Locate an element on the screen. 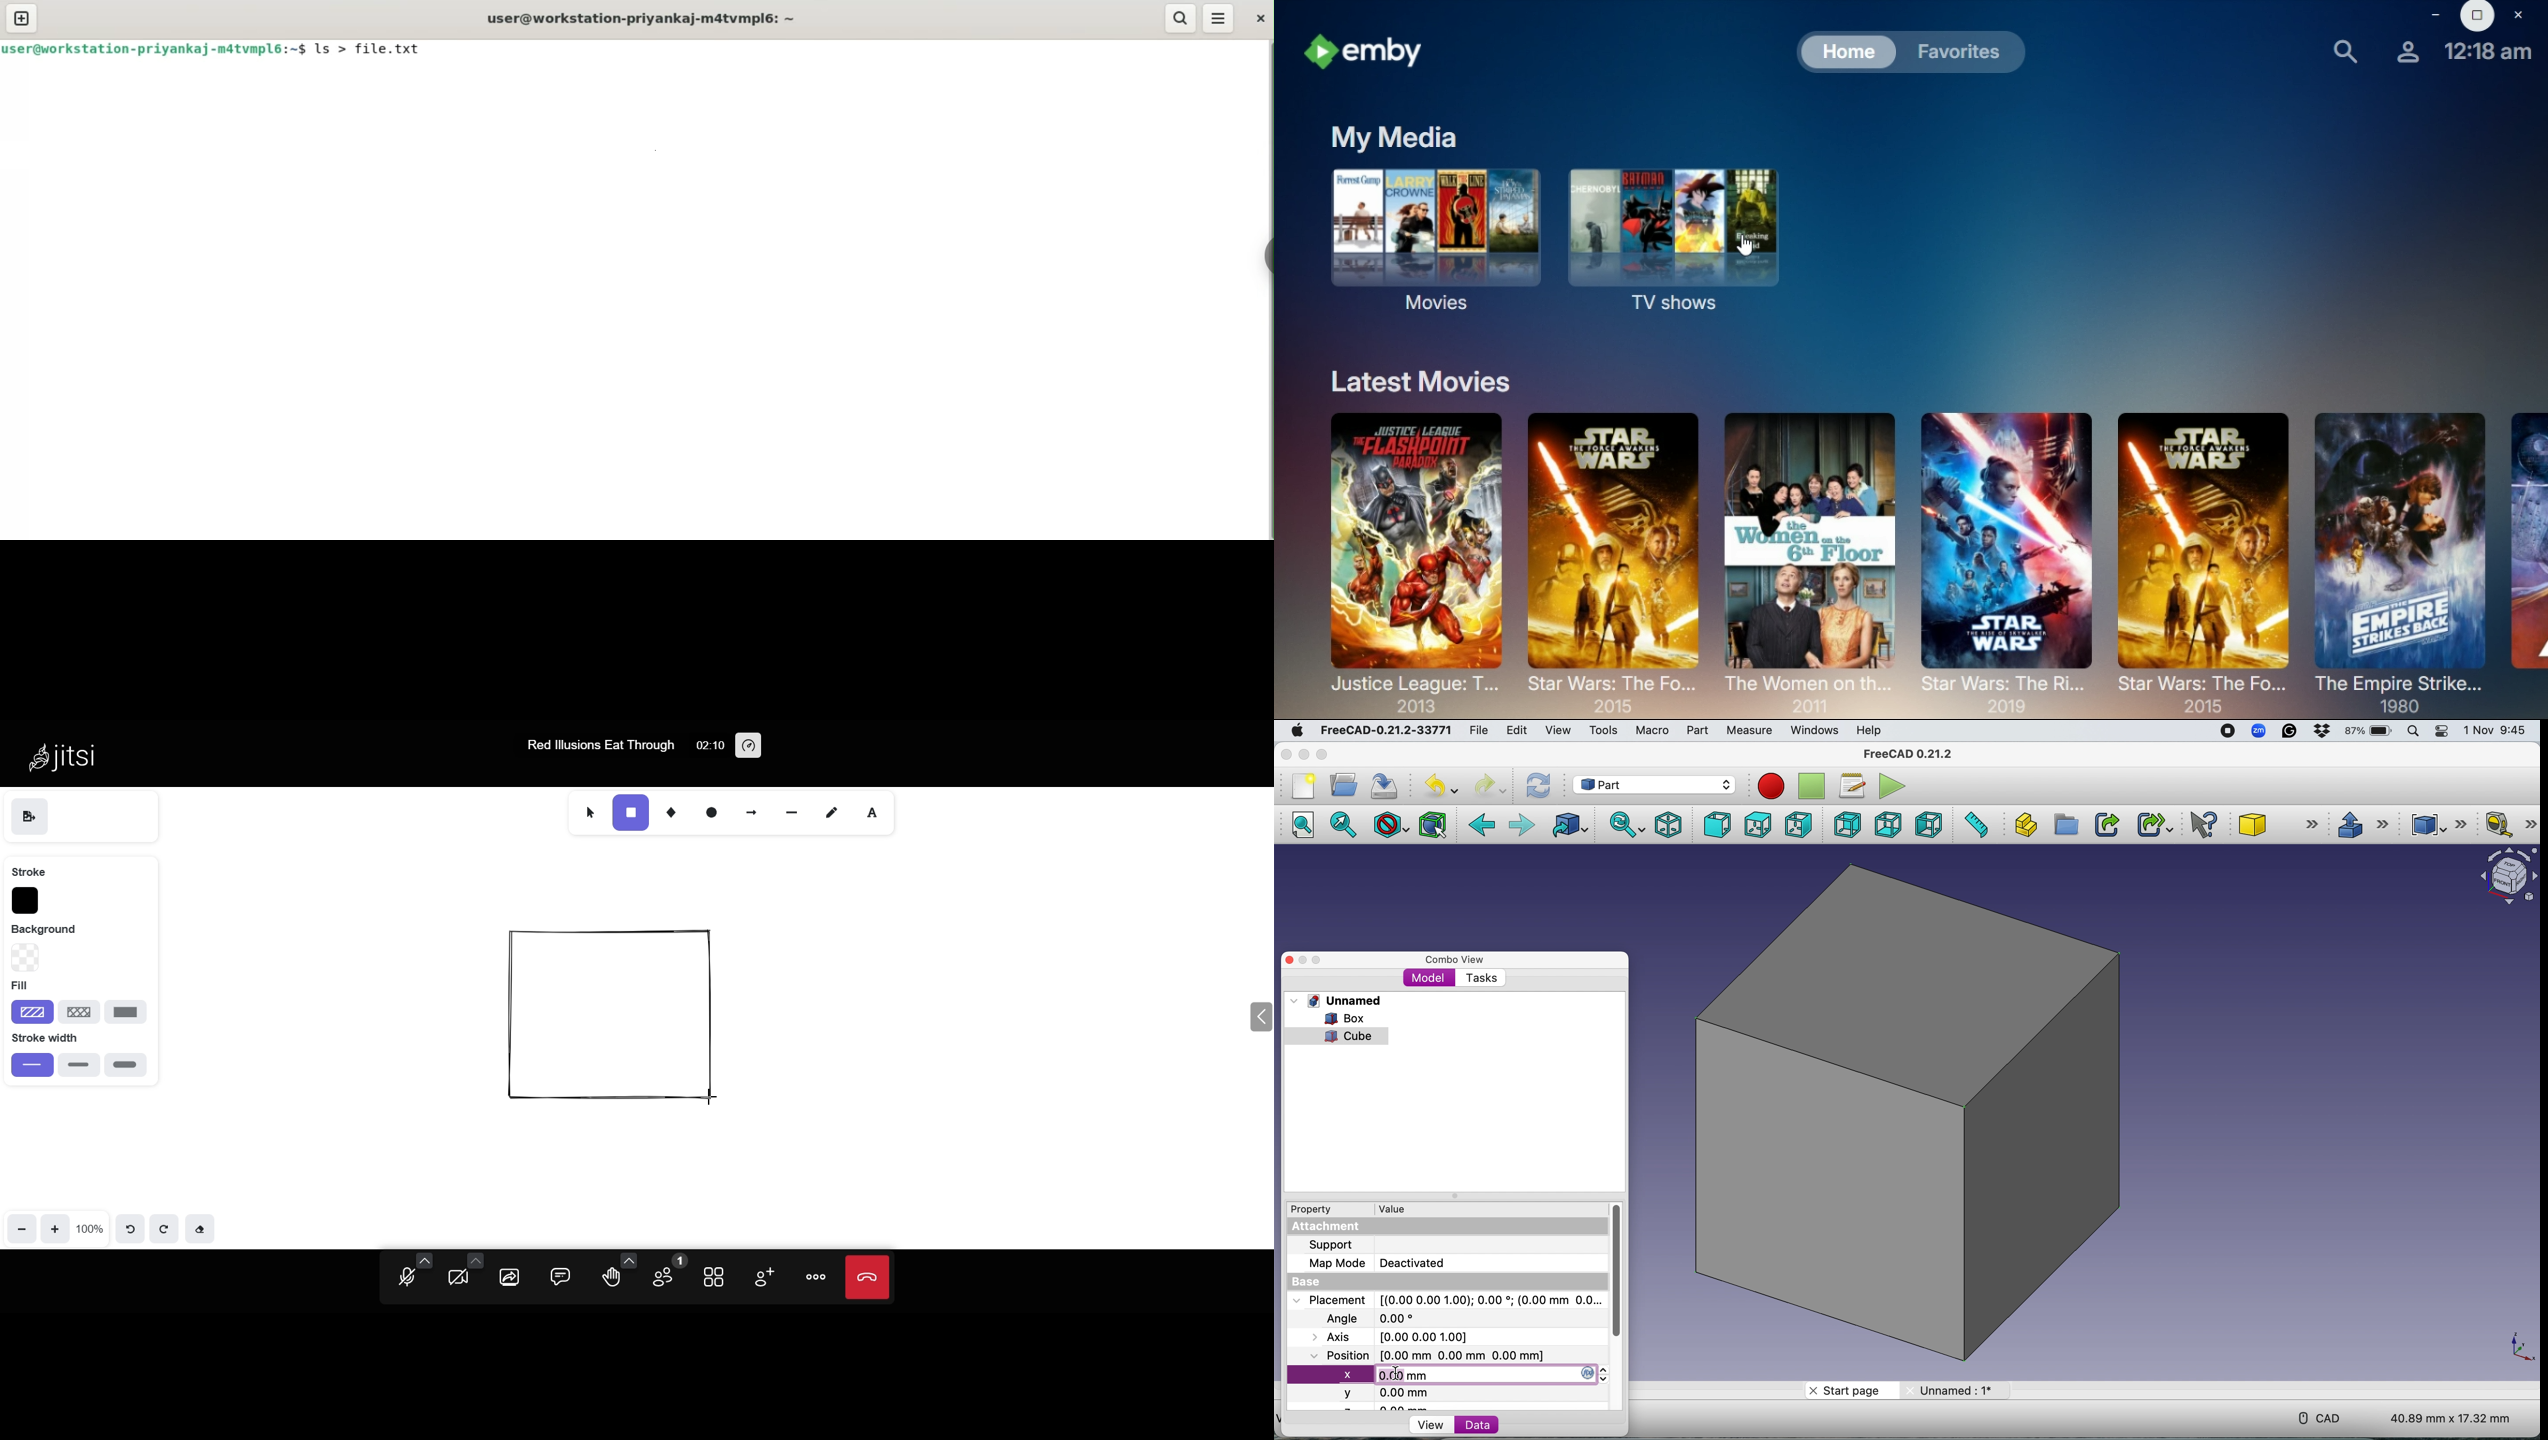 The width and height of the screenshot is (2548, 1456). Execute macros is located at coordinates (1895, 785).